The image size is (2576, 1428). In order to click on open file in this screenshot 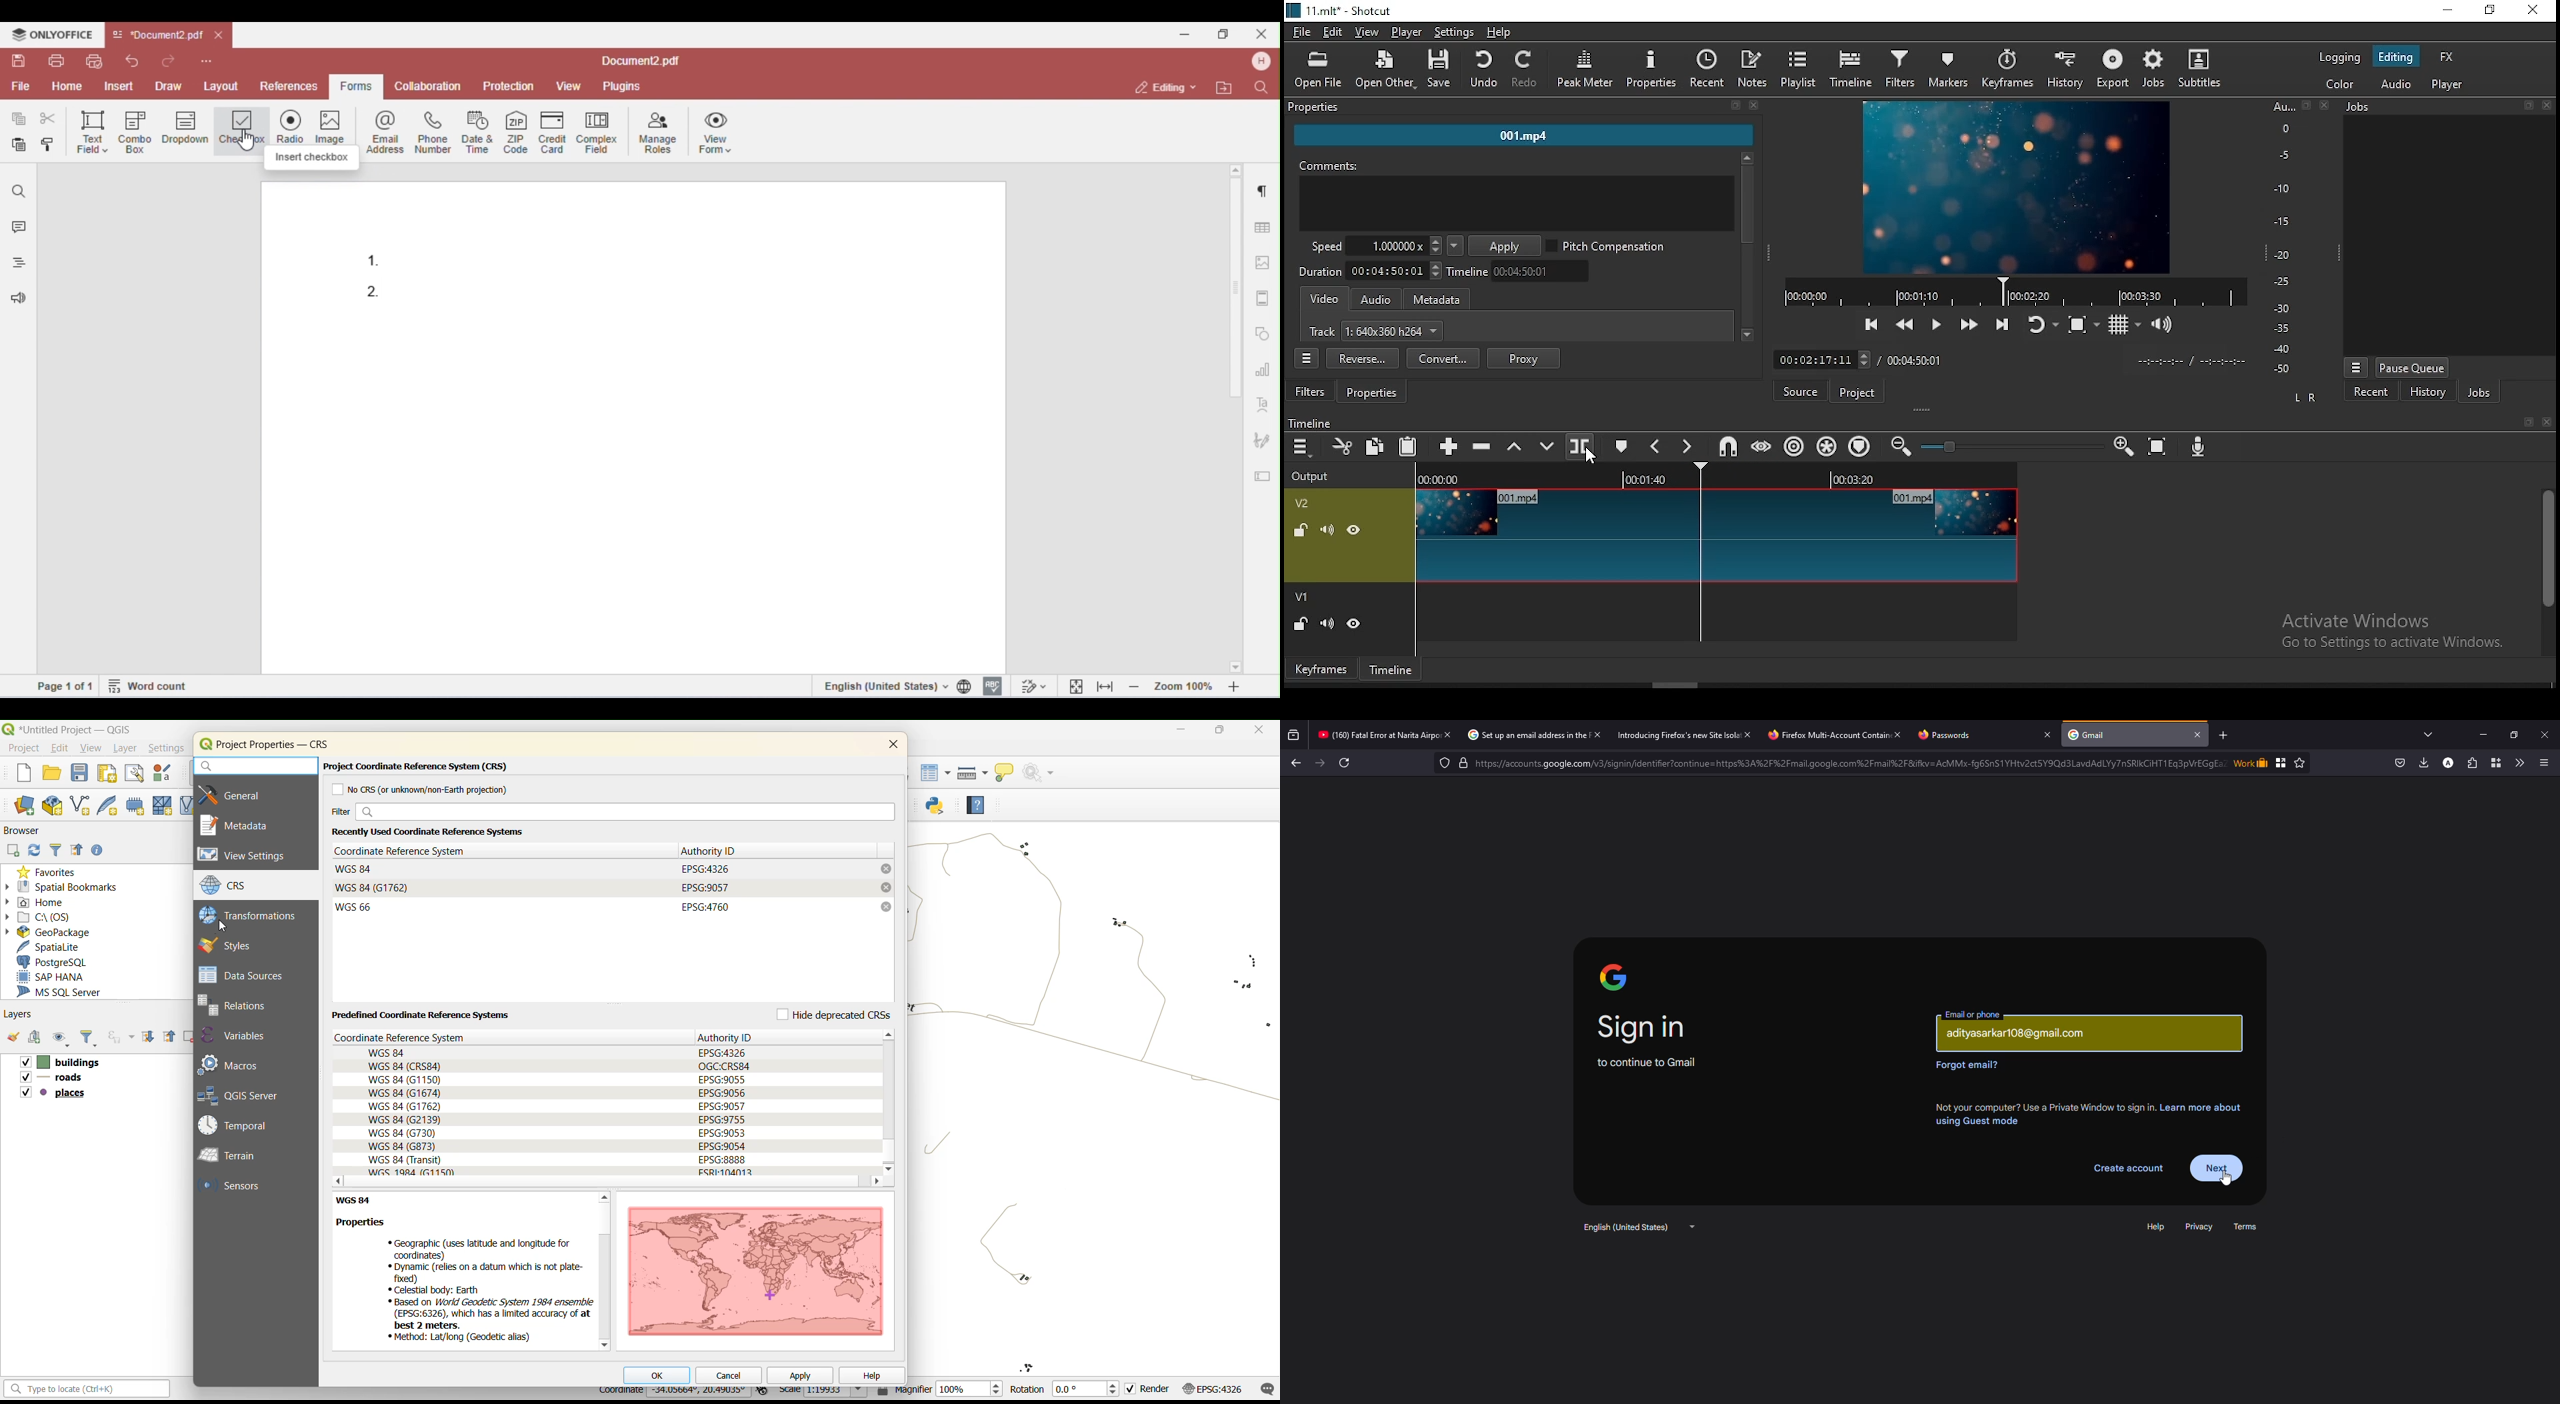, I will do `click(1318, 67)`.